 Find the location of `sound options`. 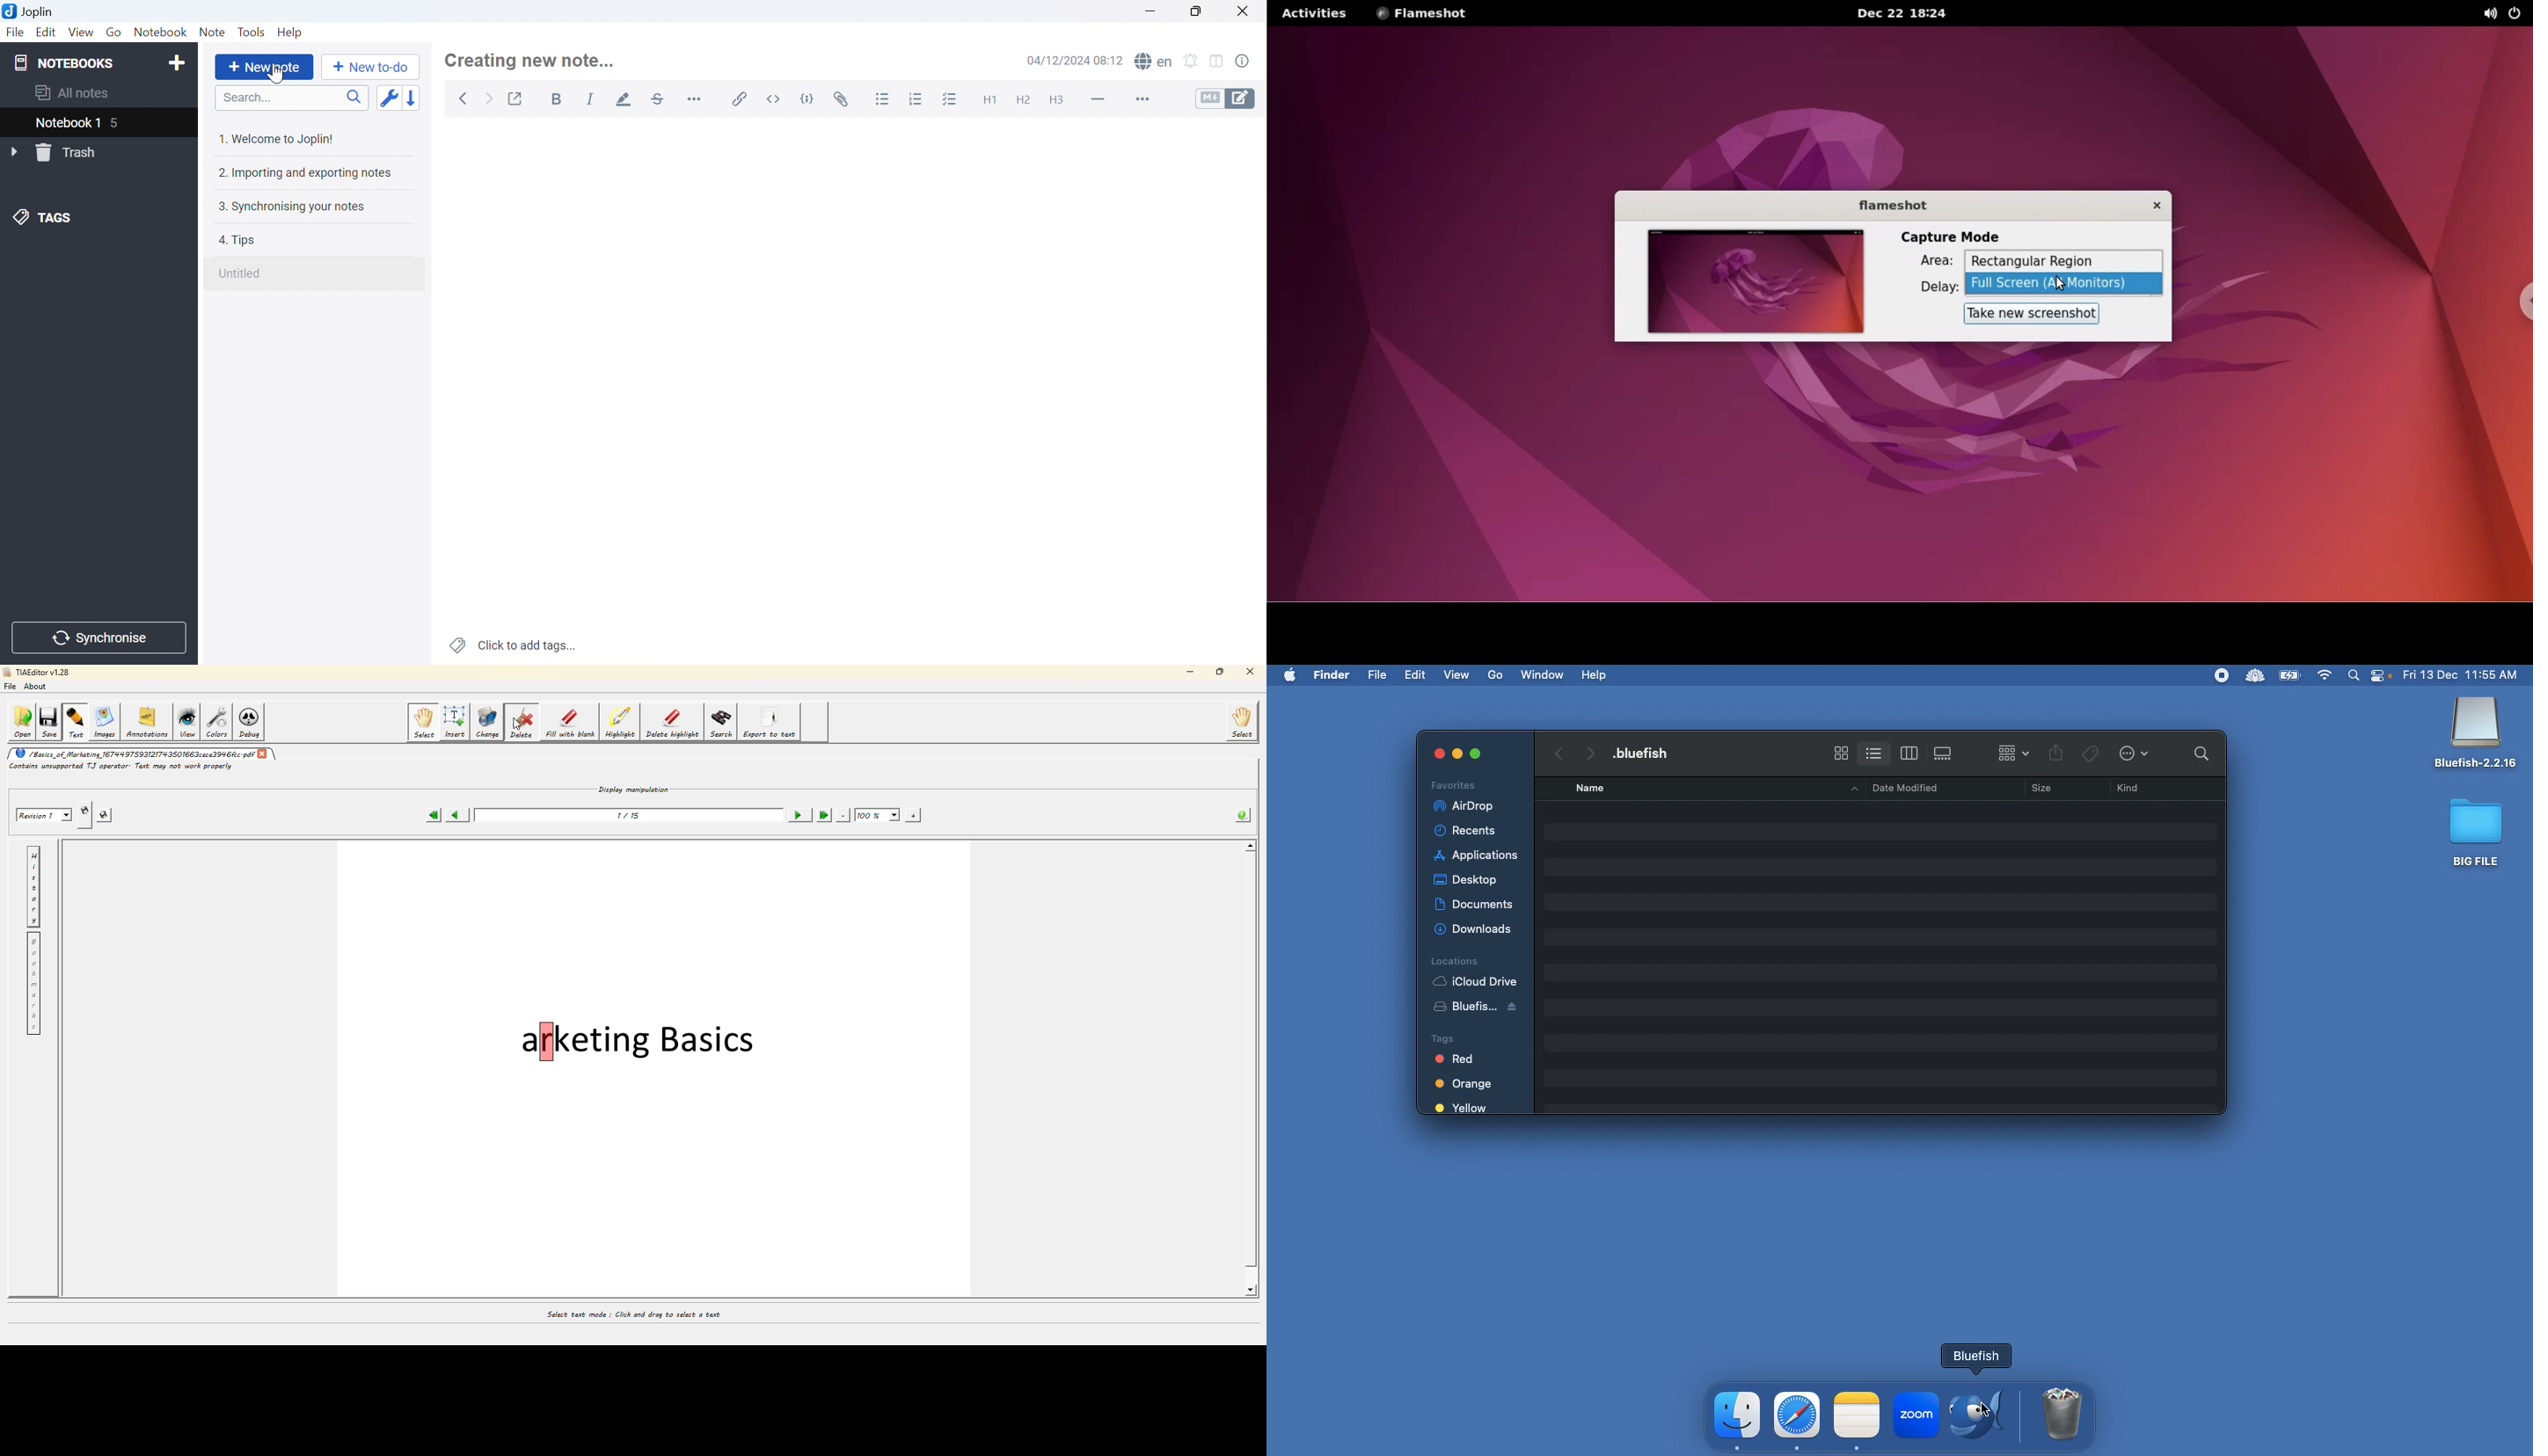

sound options is located at coordinates (2487, 14).